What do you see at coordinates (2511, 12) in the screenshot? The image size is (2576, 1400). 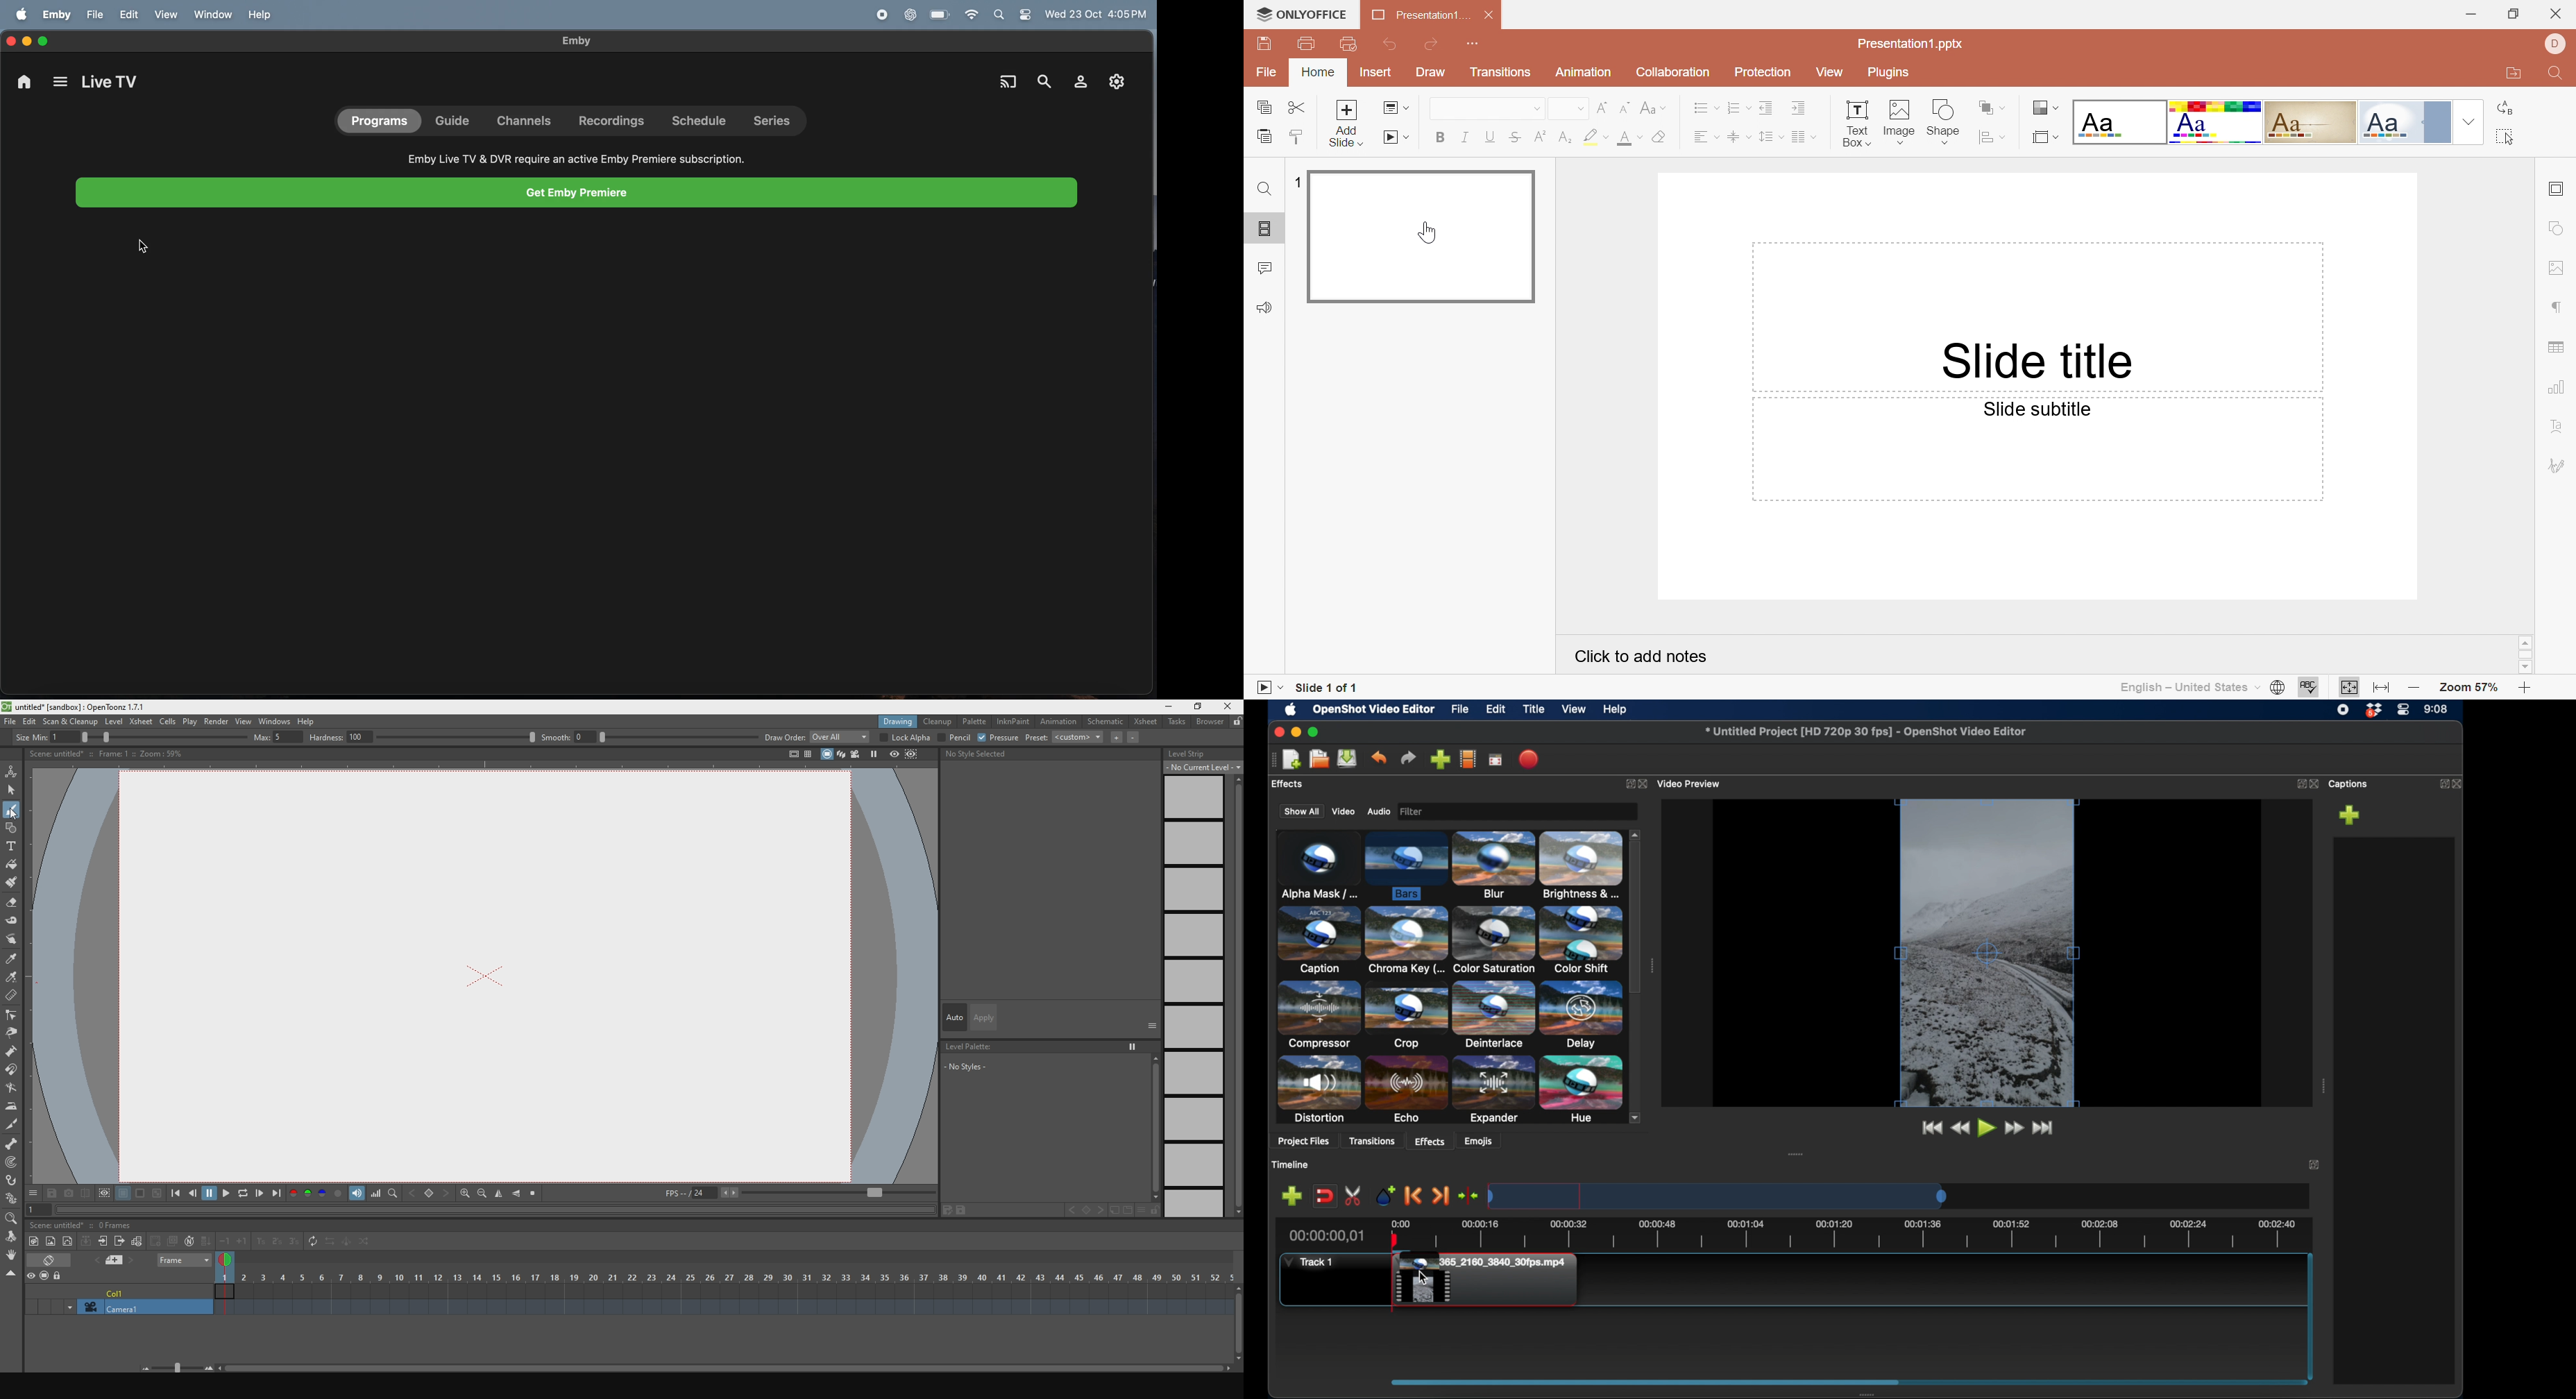 I see `Restore down` at bounding box center [2511, 12].